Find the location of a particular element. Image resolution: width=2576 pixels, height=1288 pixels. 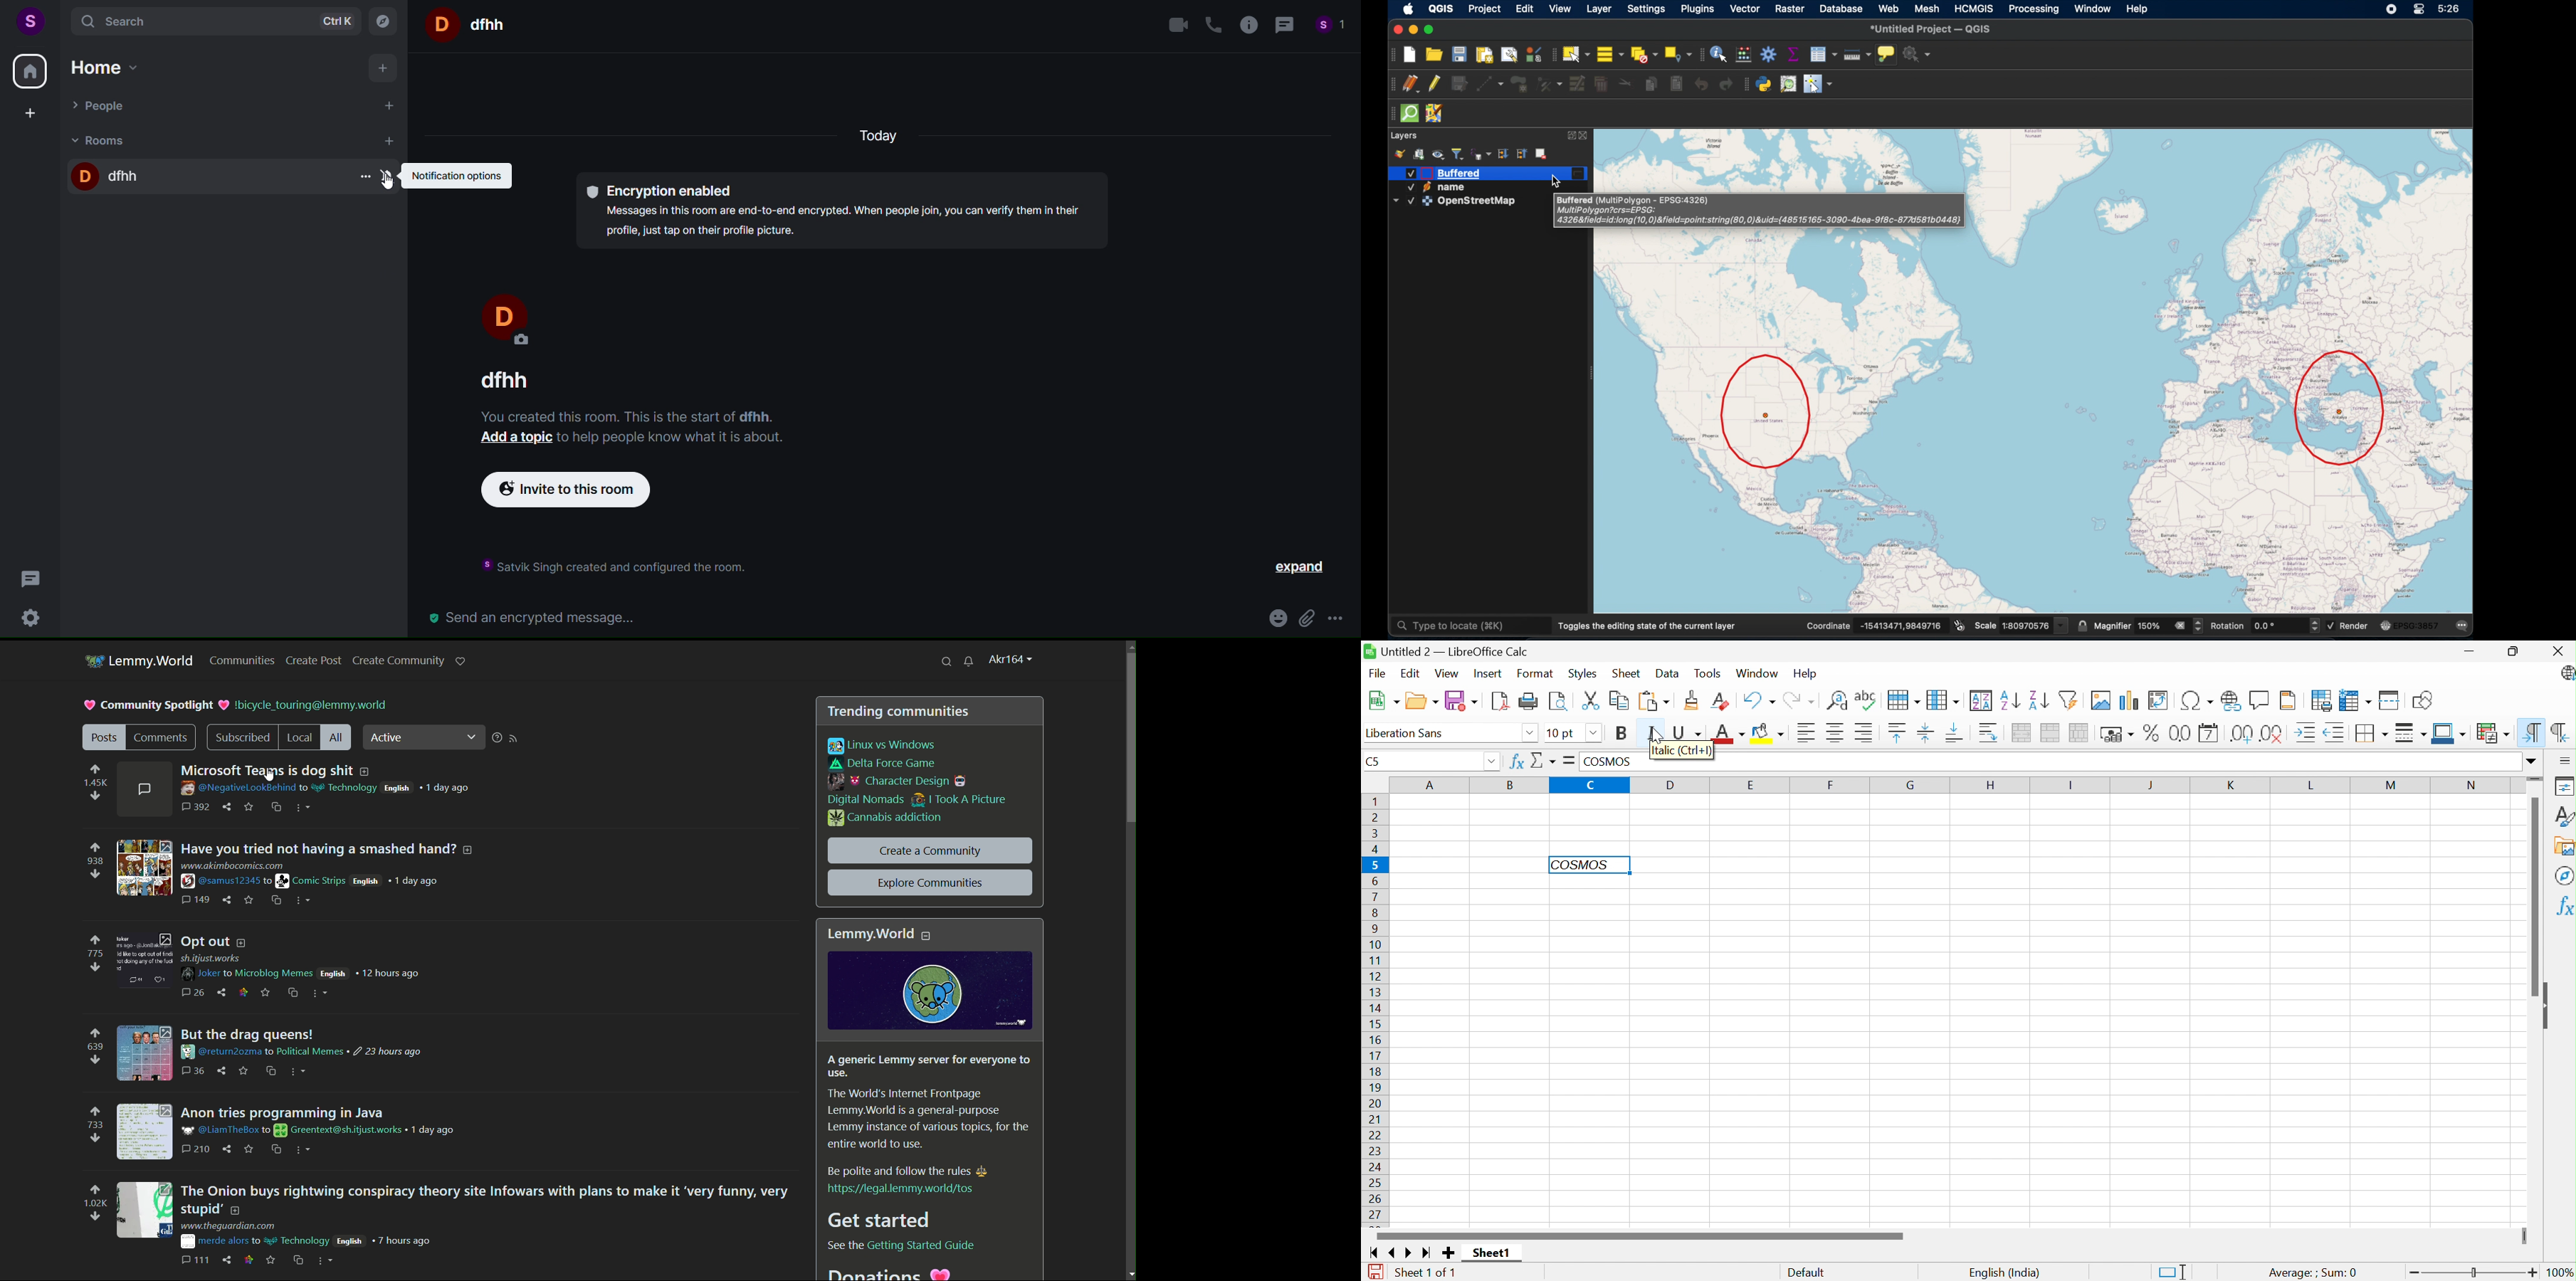

post-4 is located at coordinates (254, 1034).